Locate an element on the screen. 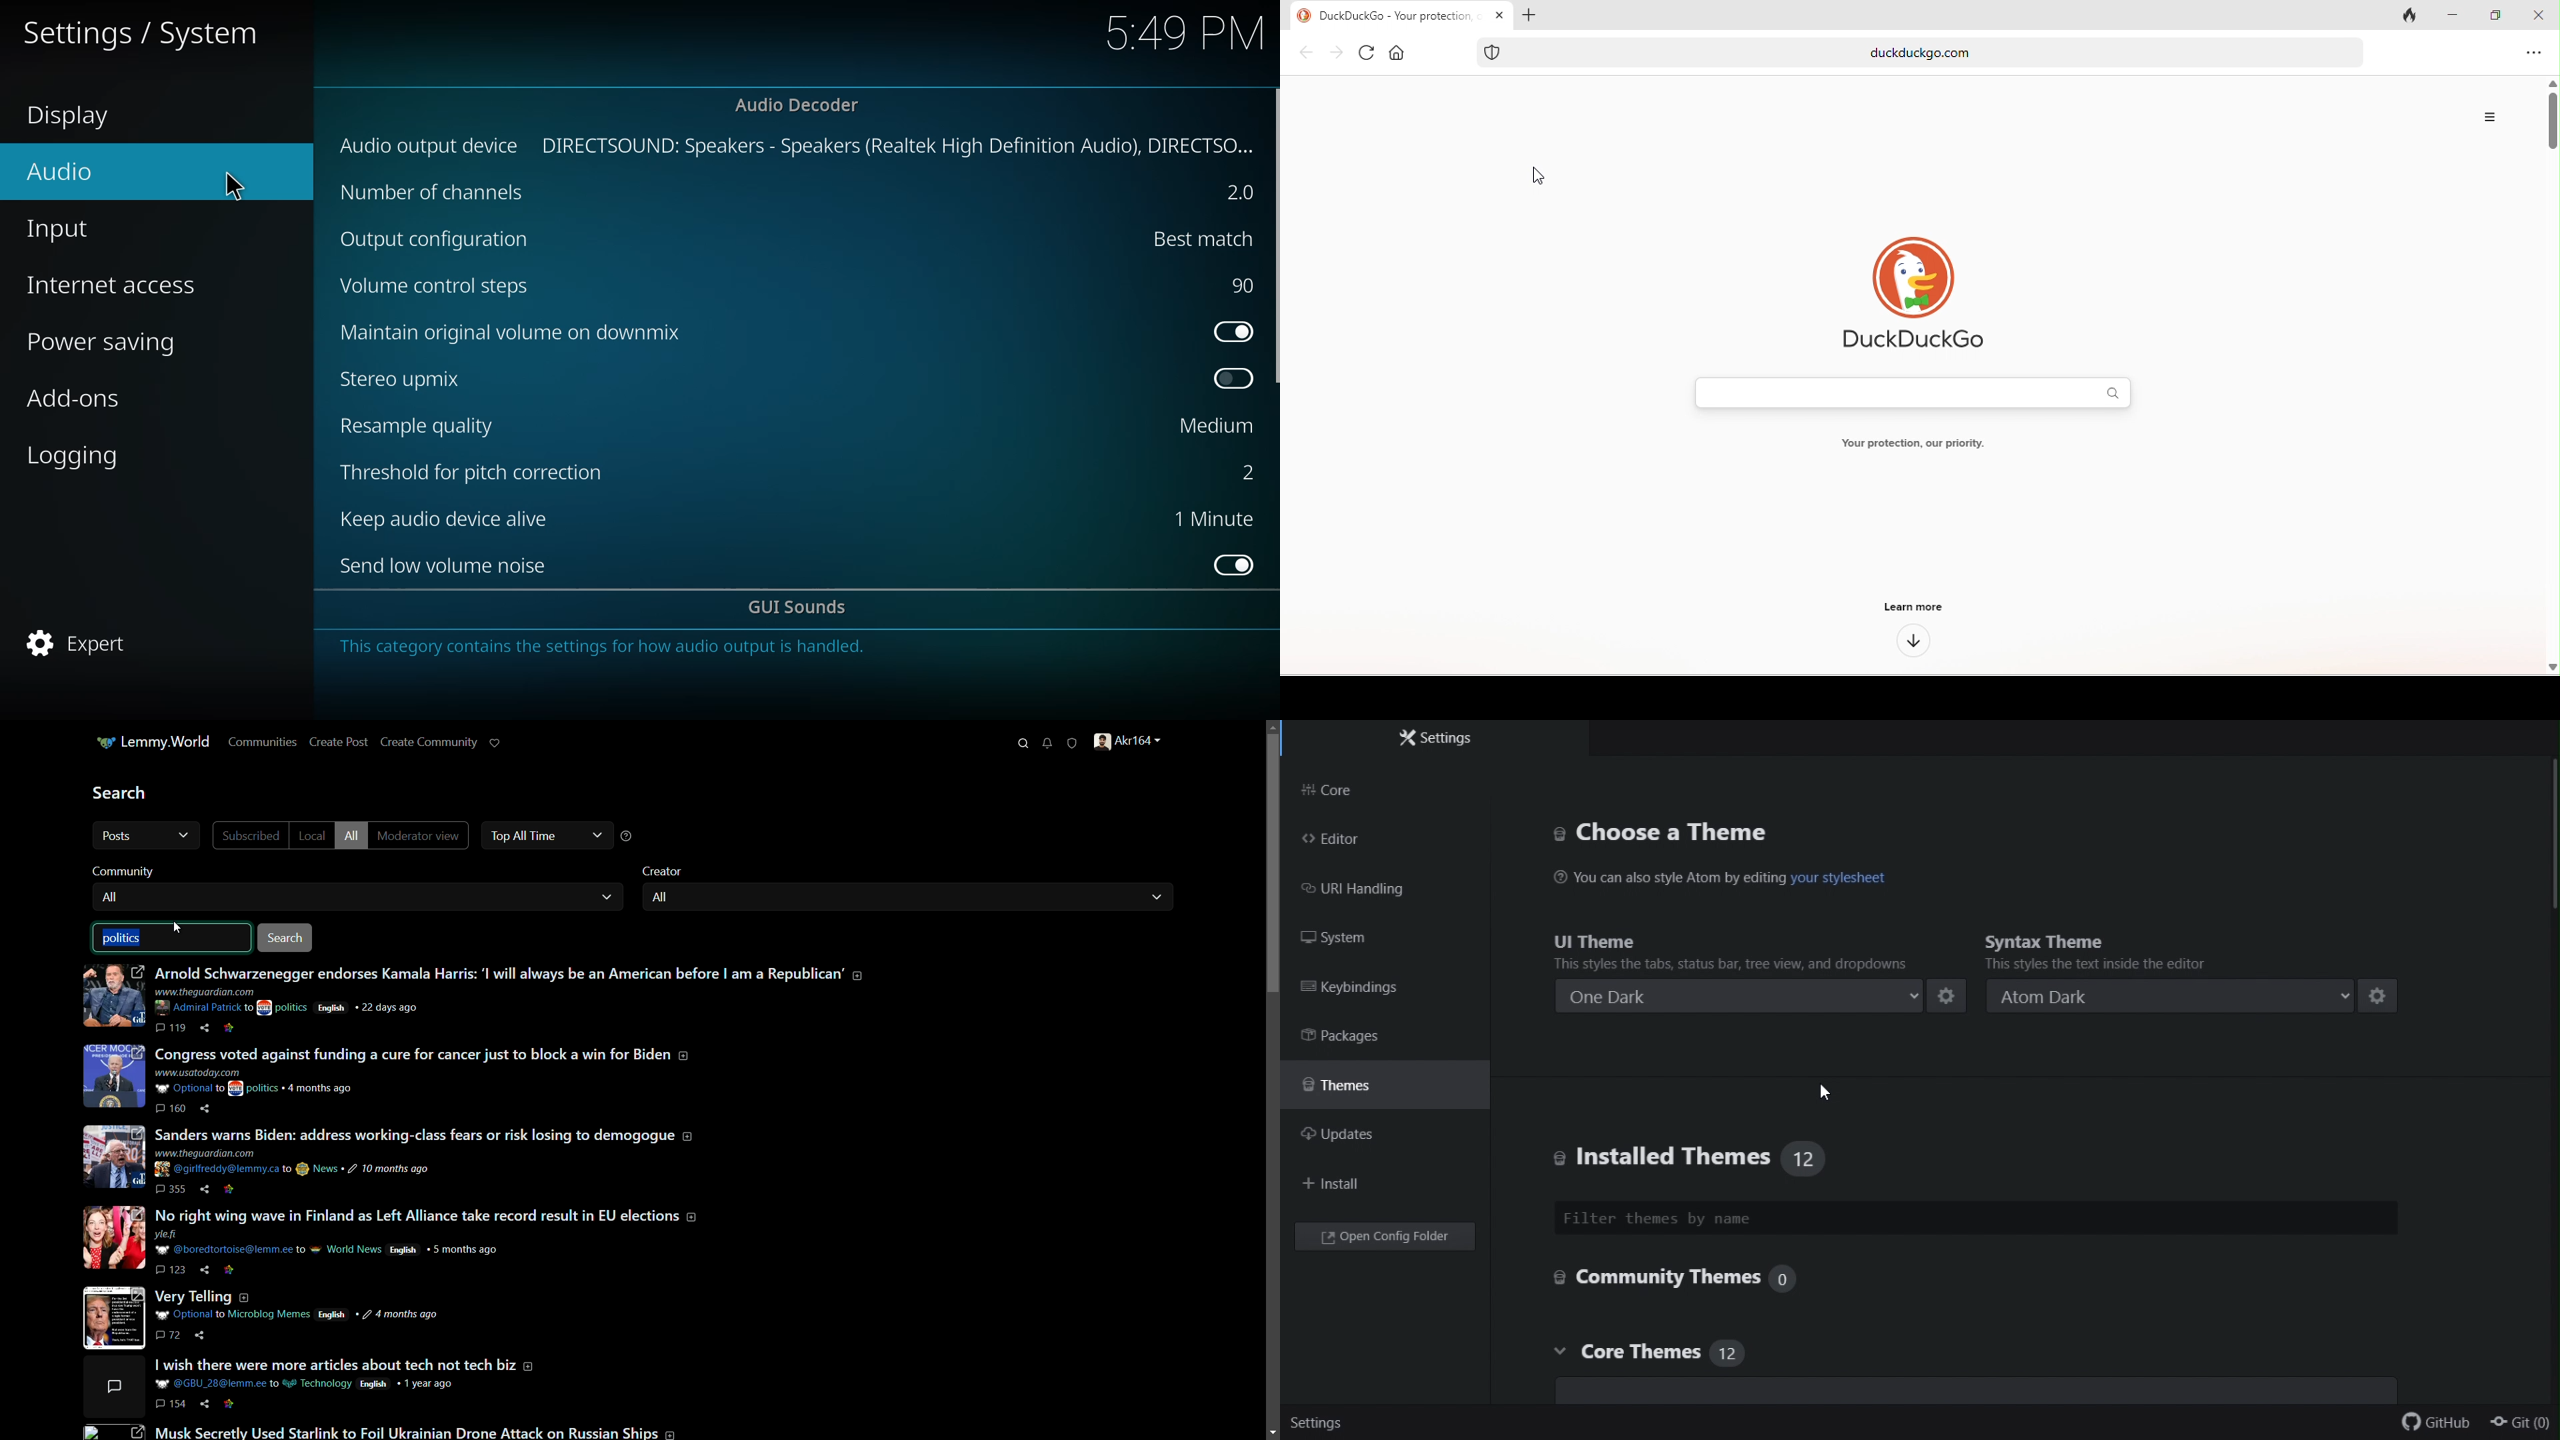  keep audio device alive is located at coordinates (451, 519).